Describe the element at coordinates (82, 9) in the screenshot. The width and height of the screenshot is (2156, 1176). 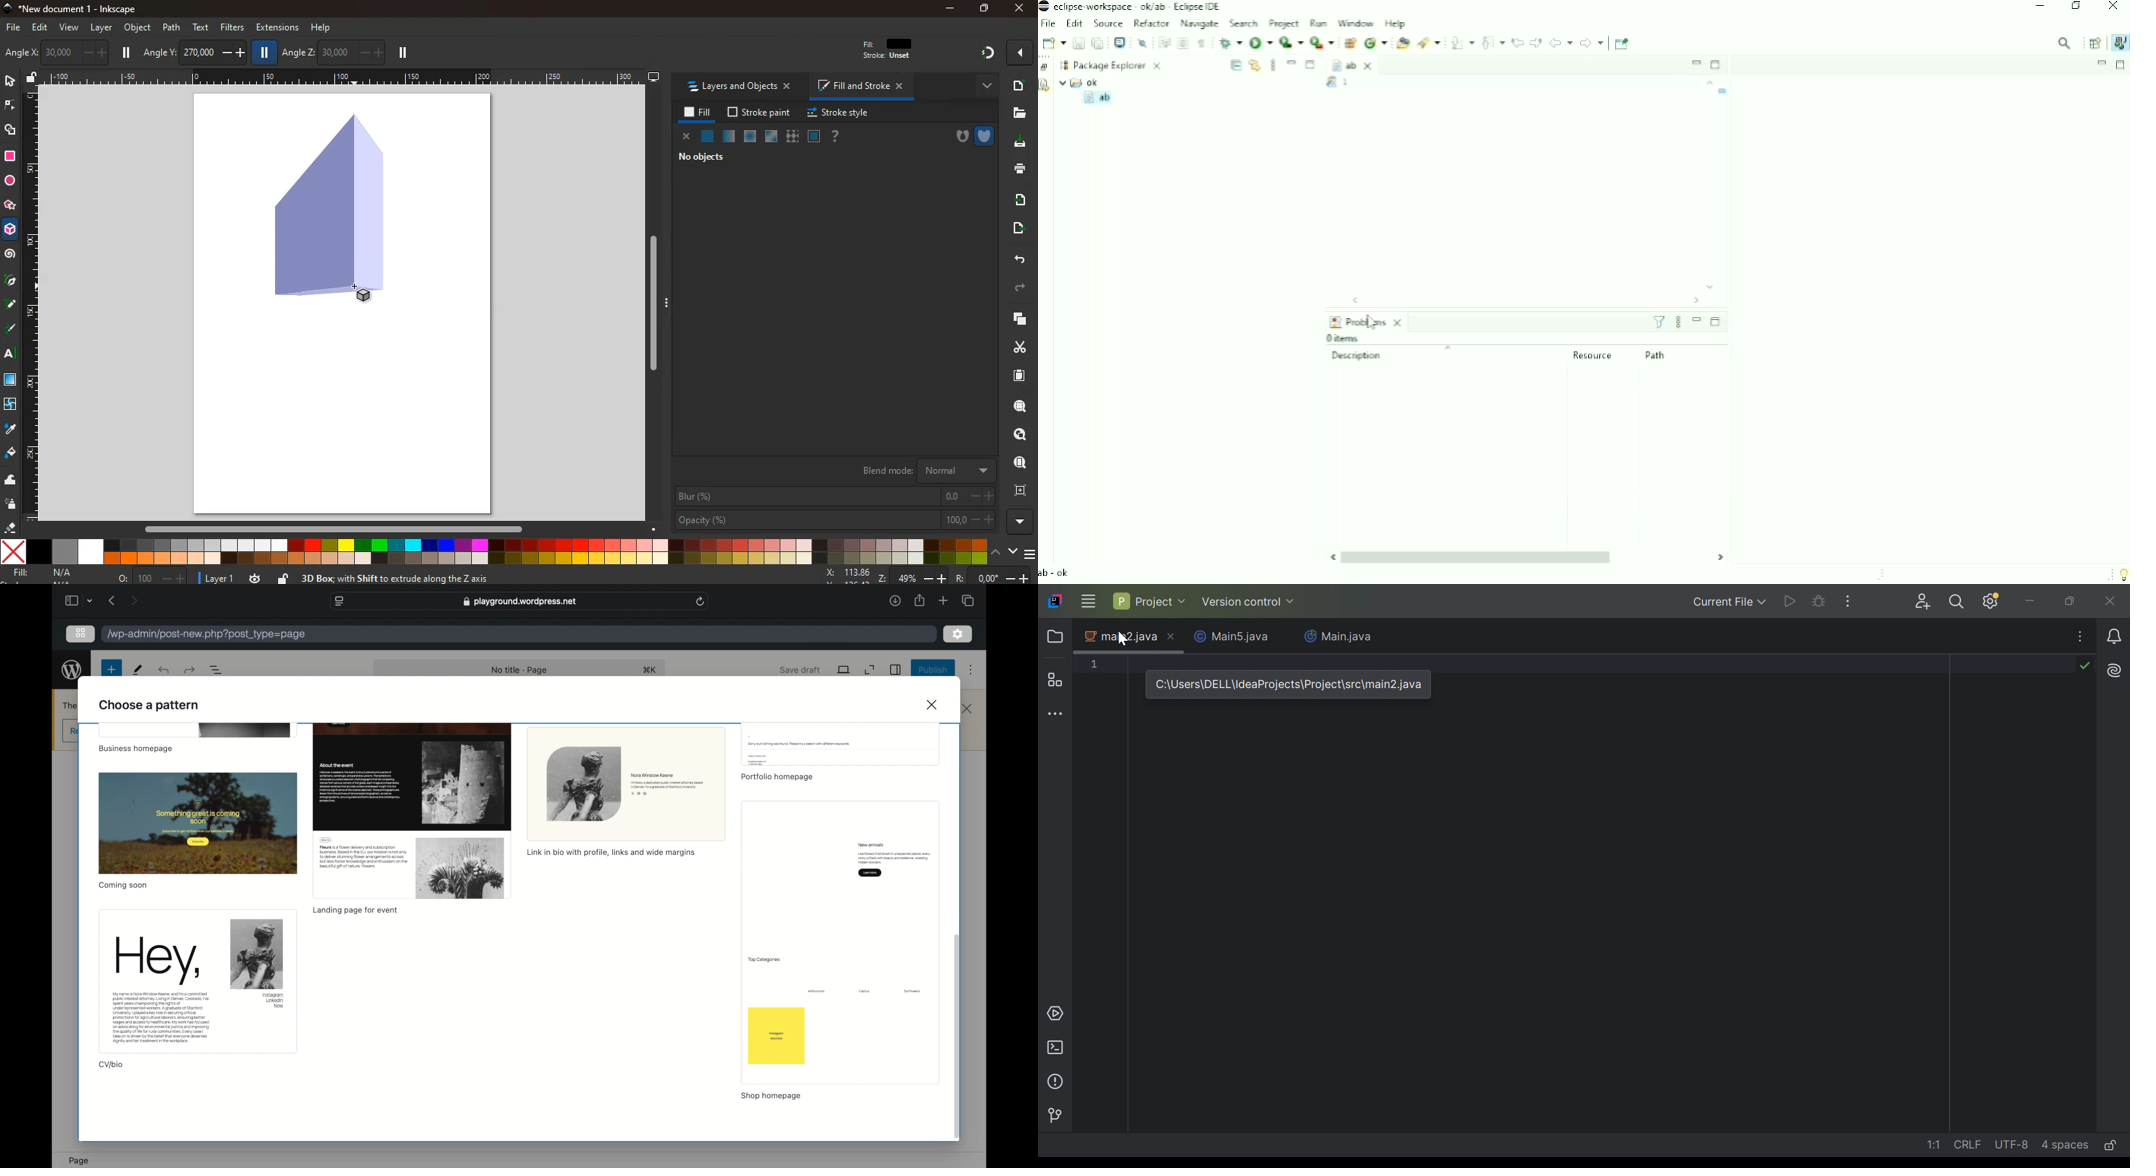
I see `inkscape` at that location.